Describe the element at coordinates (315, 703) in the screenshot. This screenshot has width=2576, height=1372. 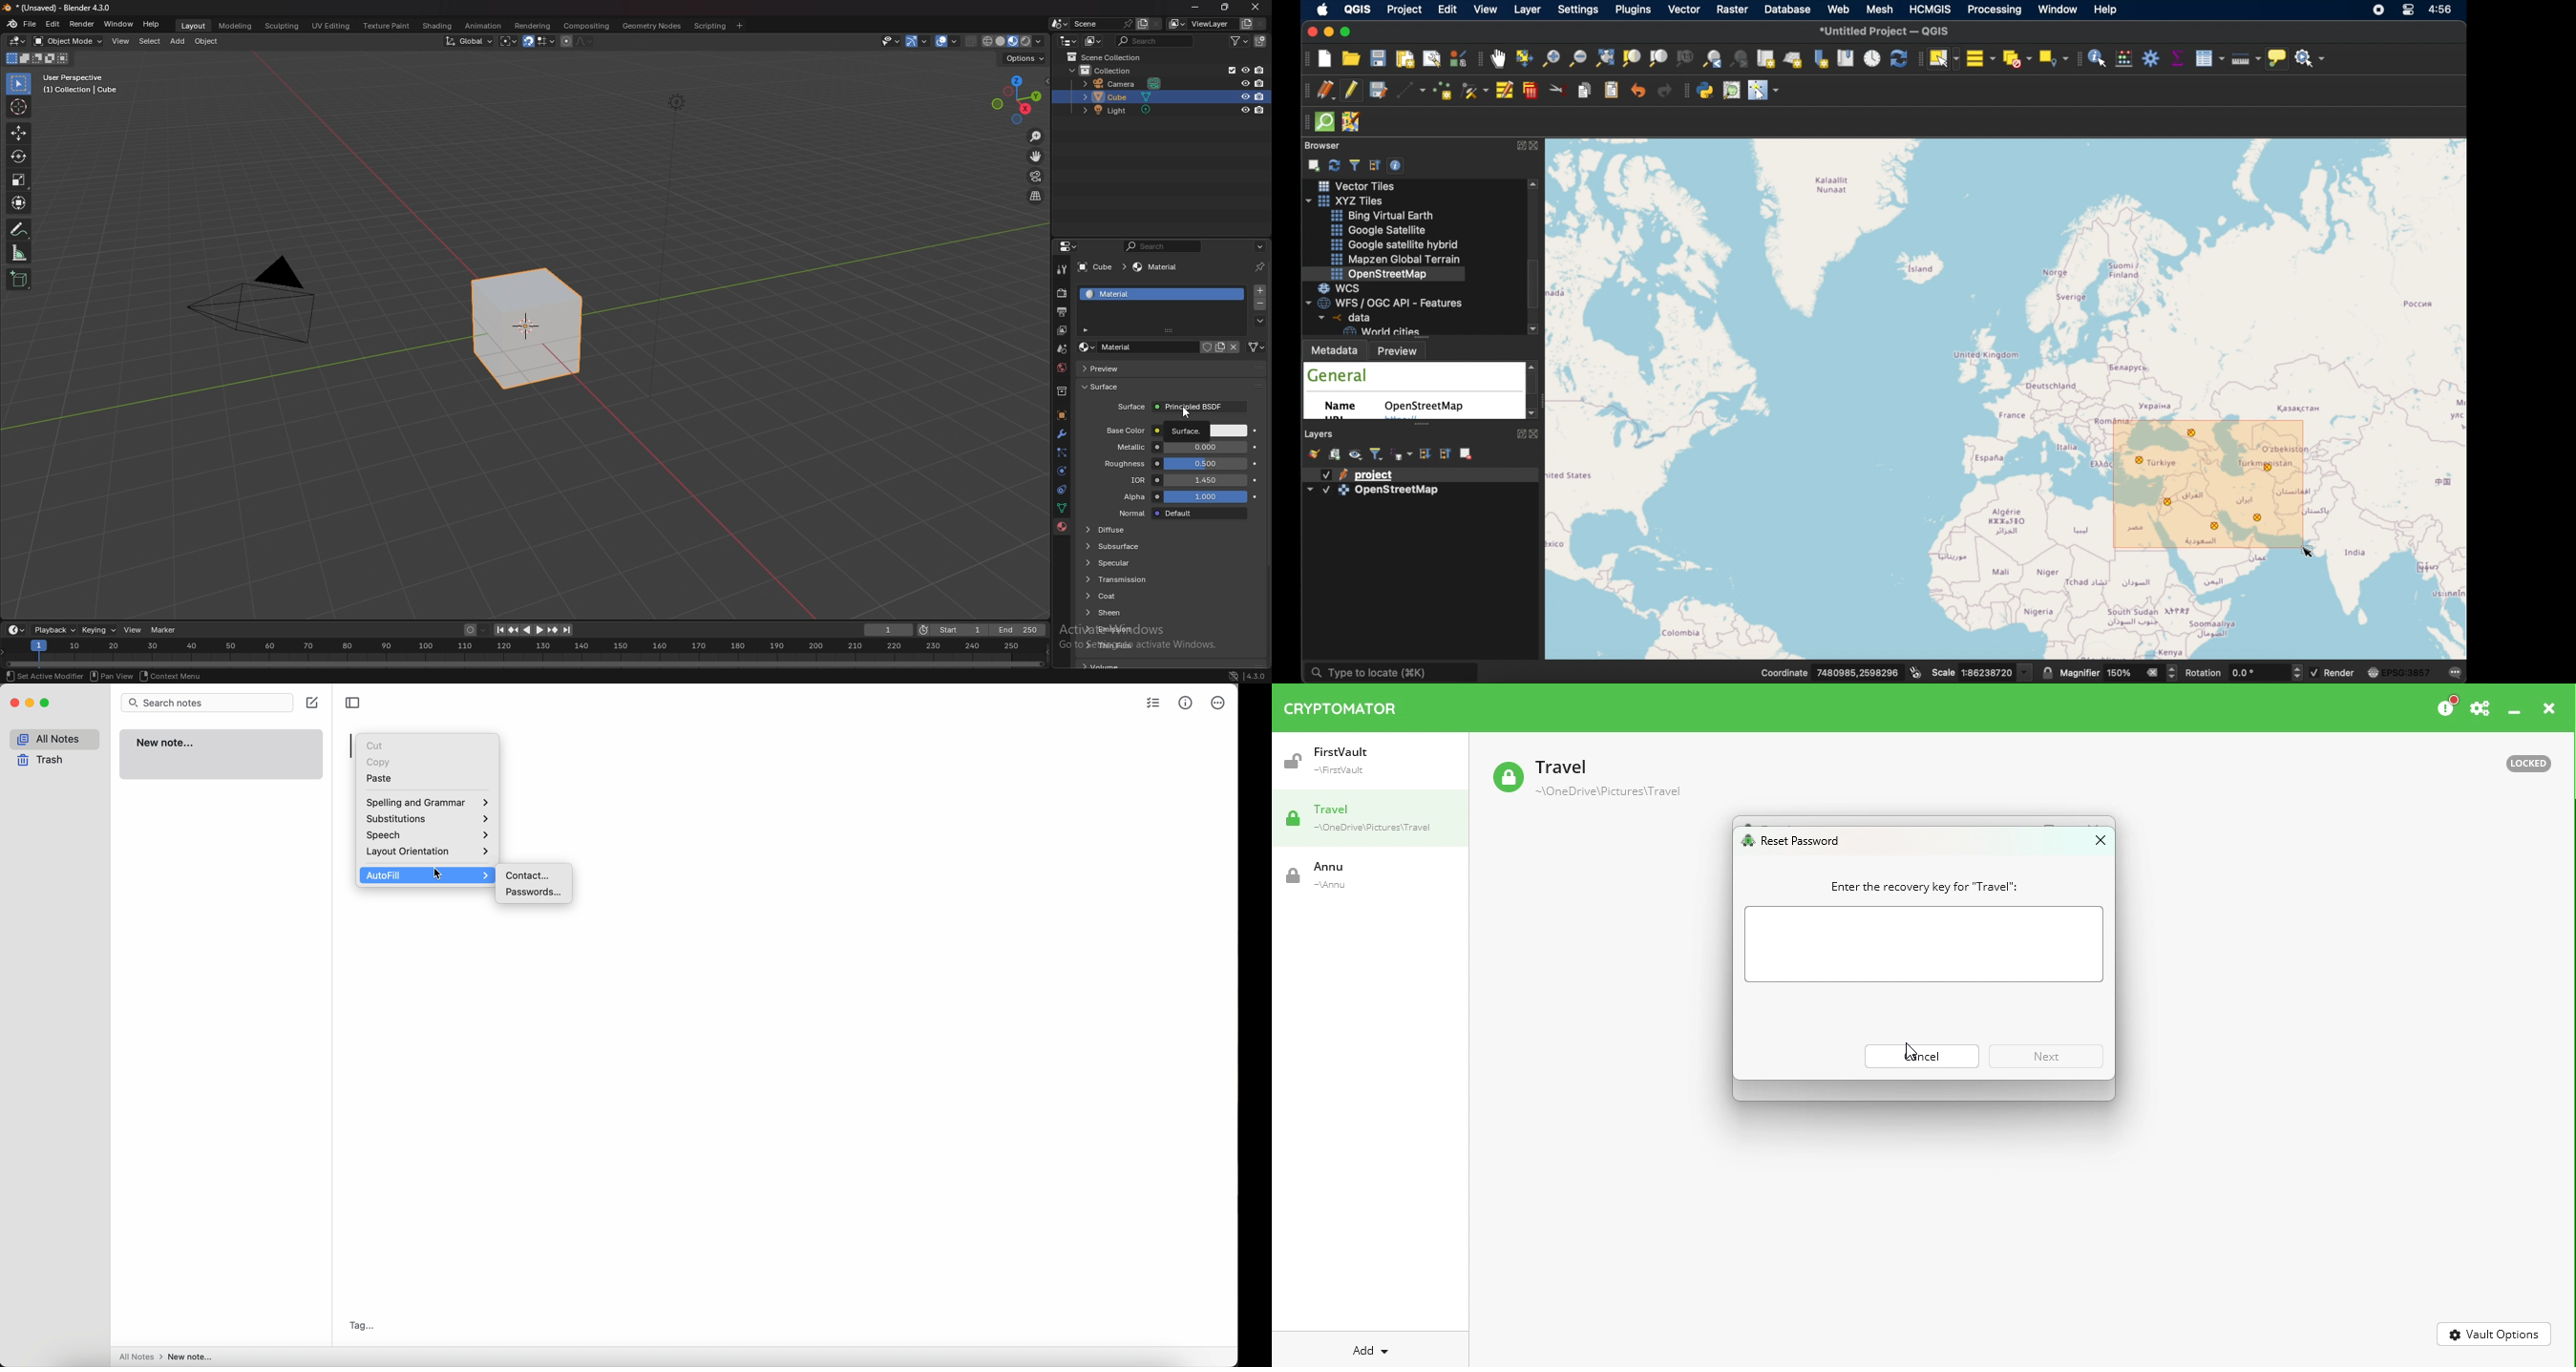
I see `create note` at that location.